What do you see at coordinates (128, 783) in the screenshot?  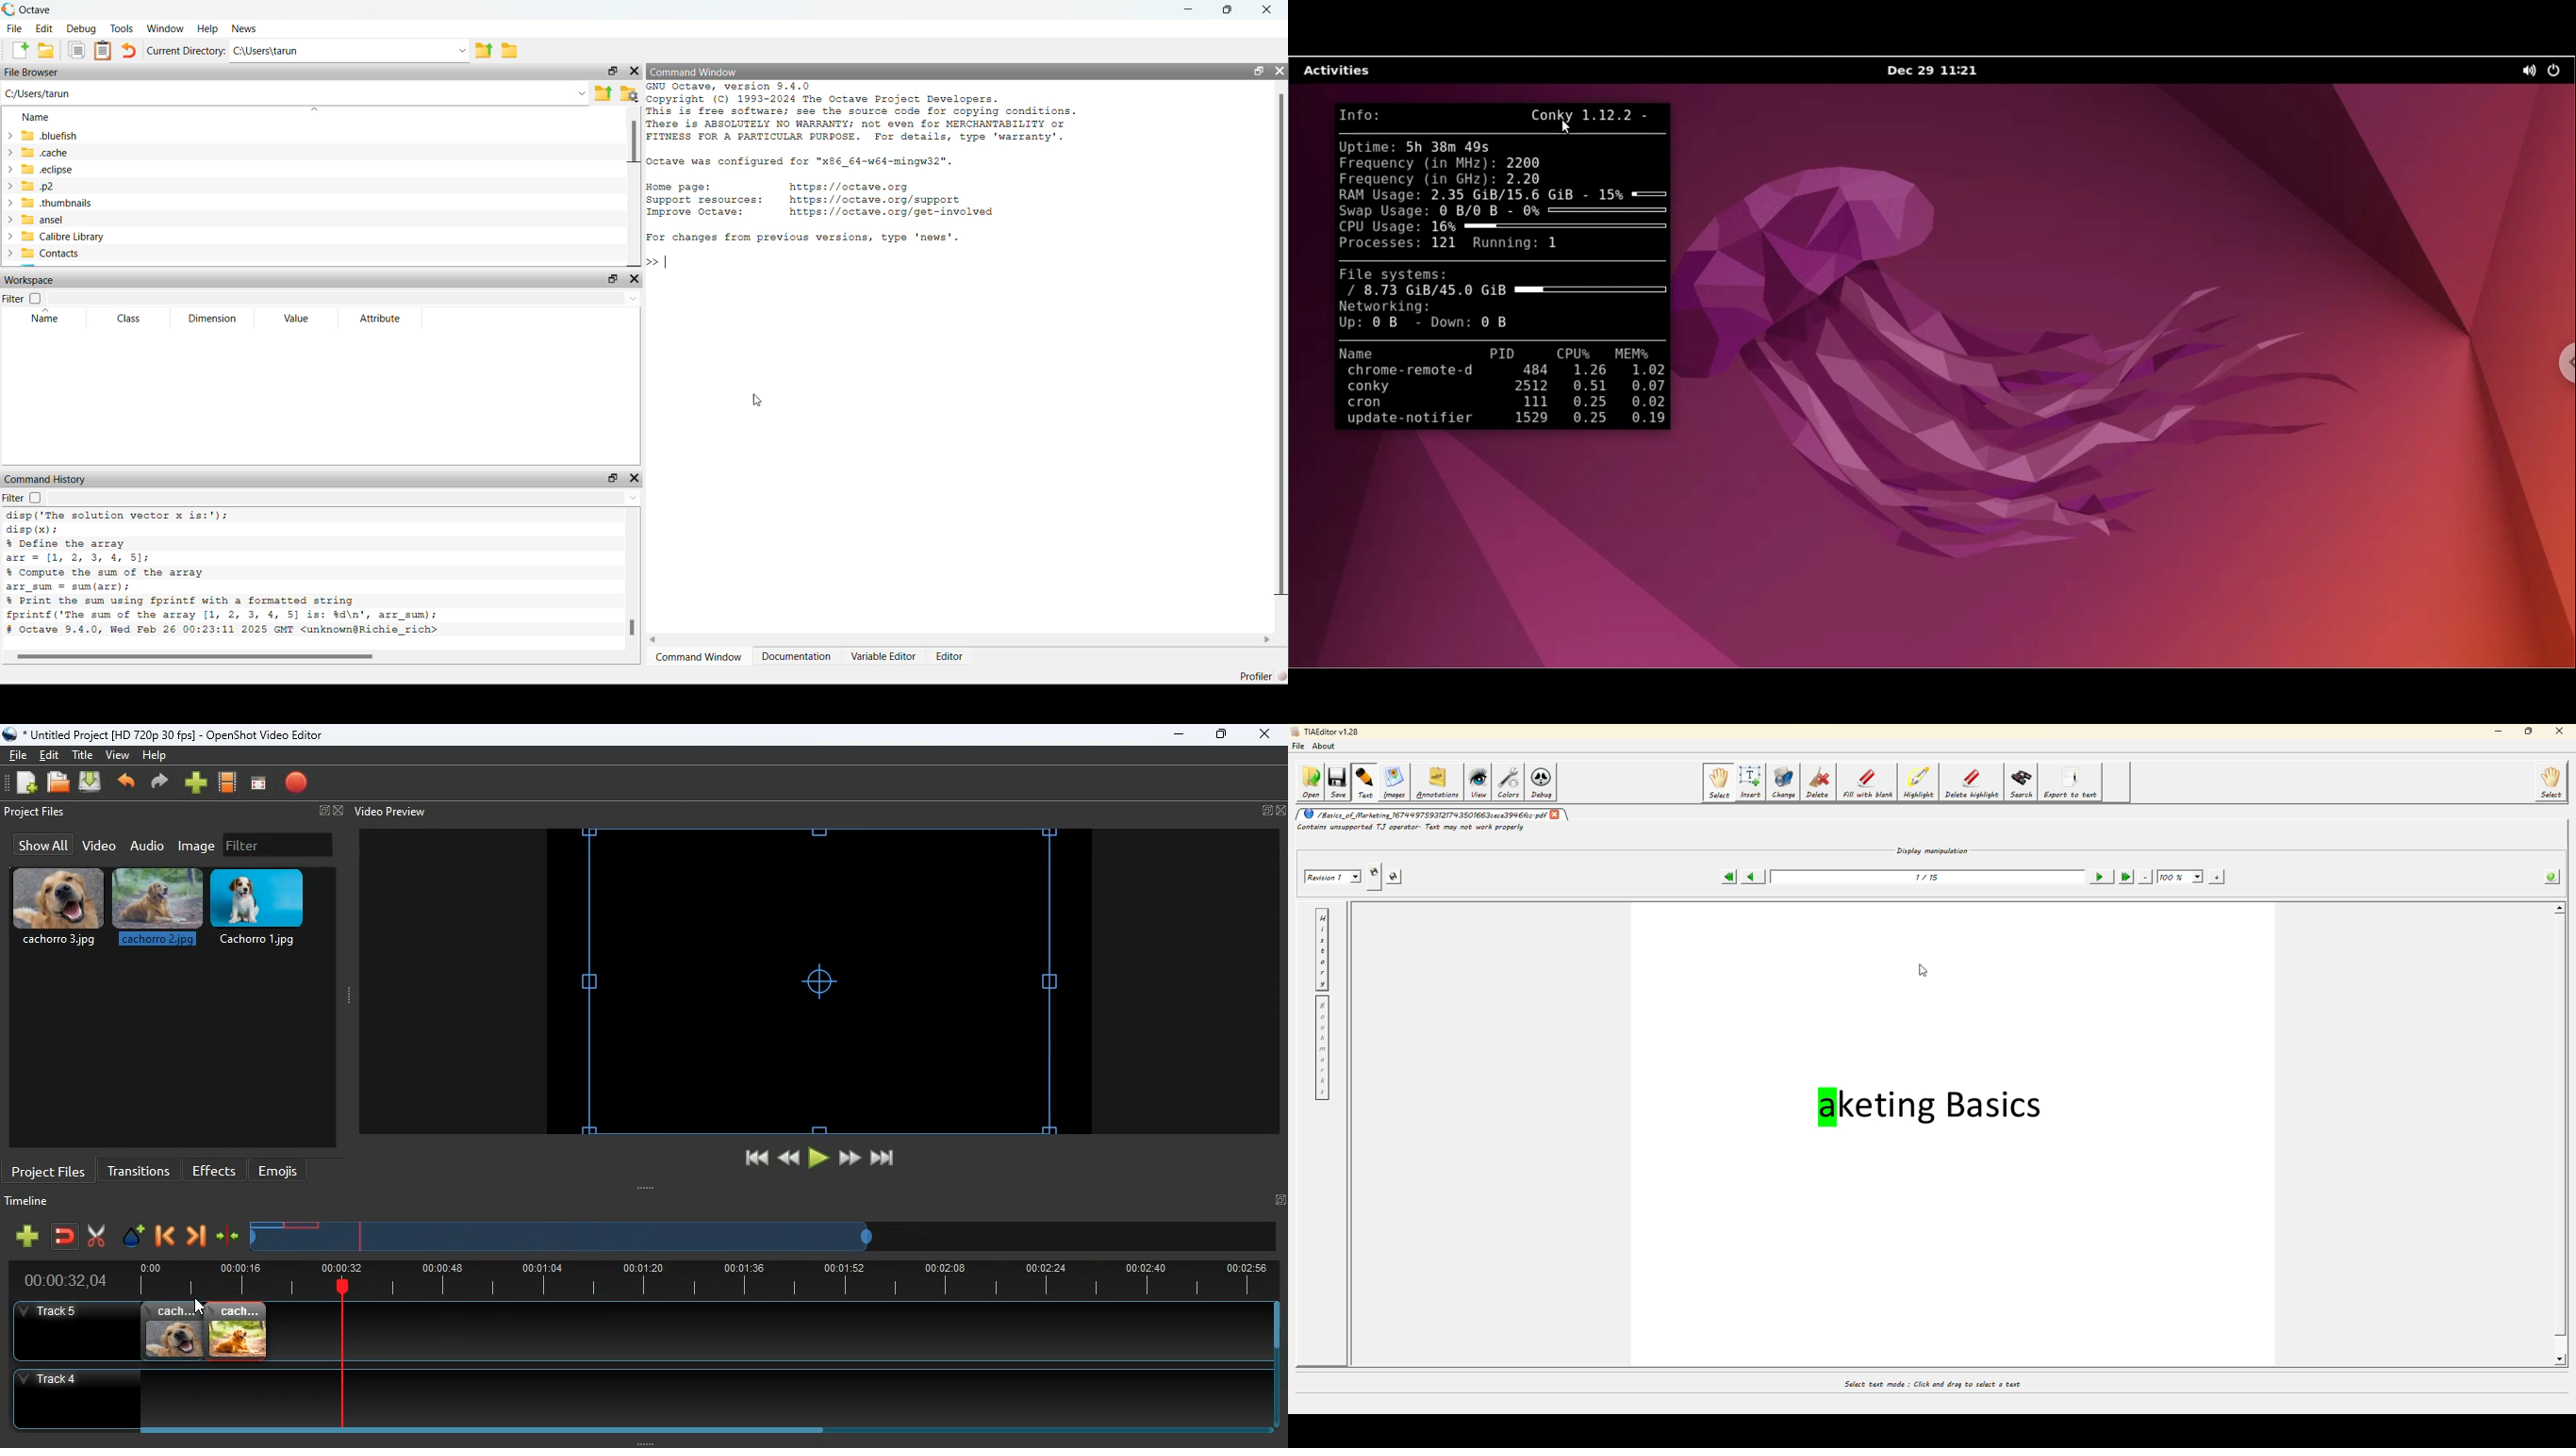 I see `back` at bounding box center [128, 783].